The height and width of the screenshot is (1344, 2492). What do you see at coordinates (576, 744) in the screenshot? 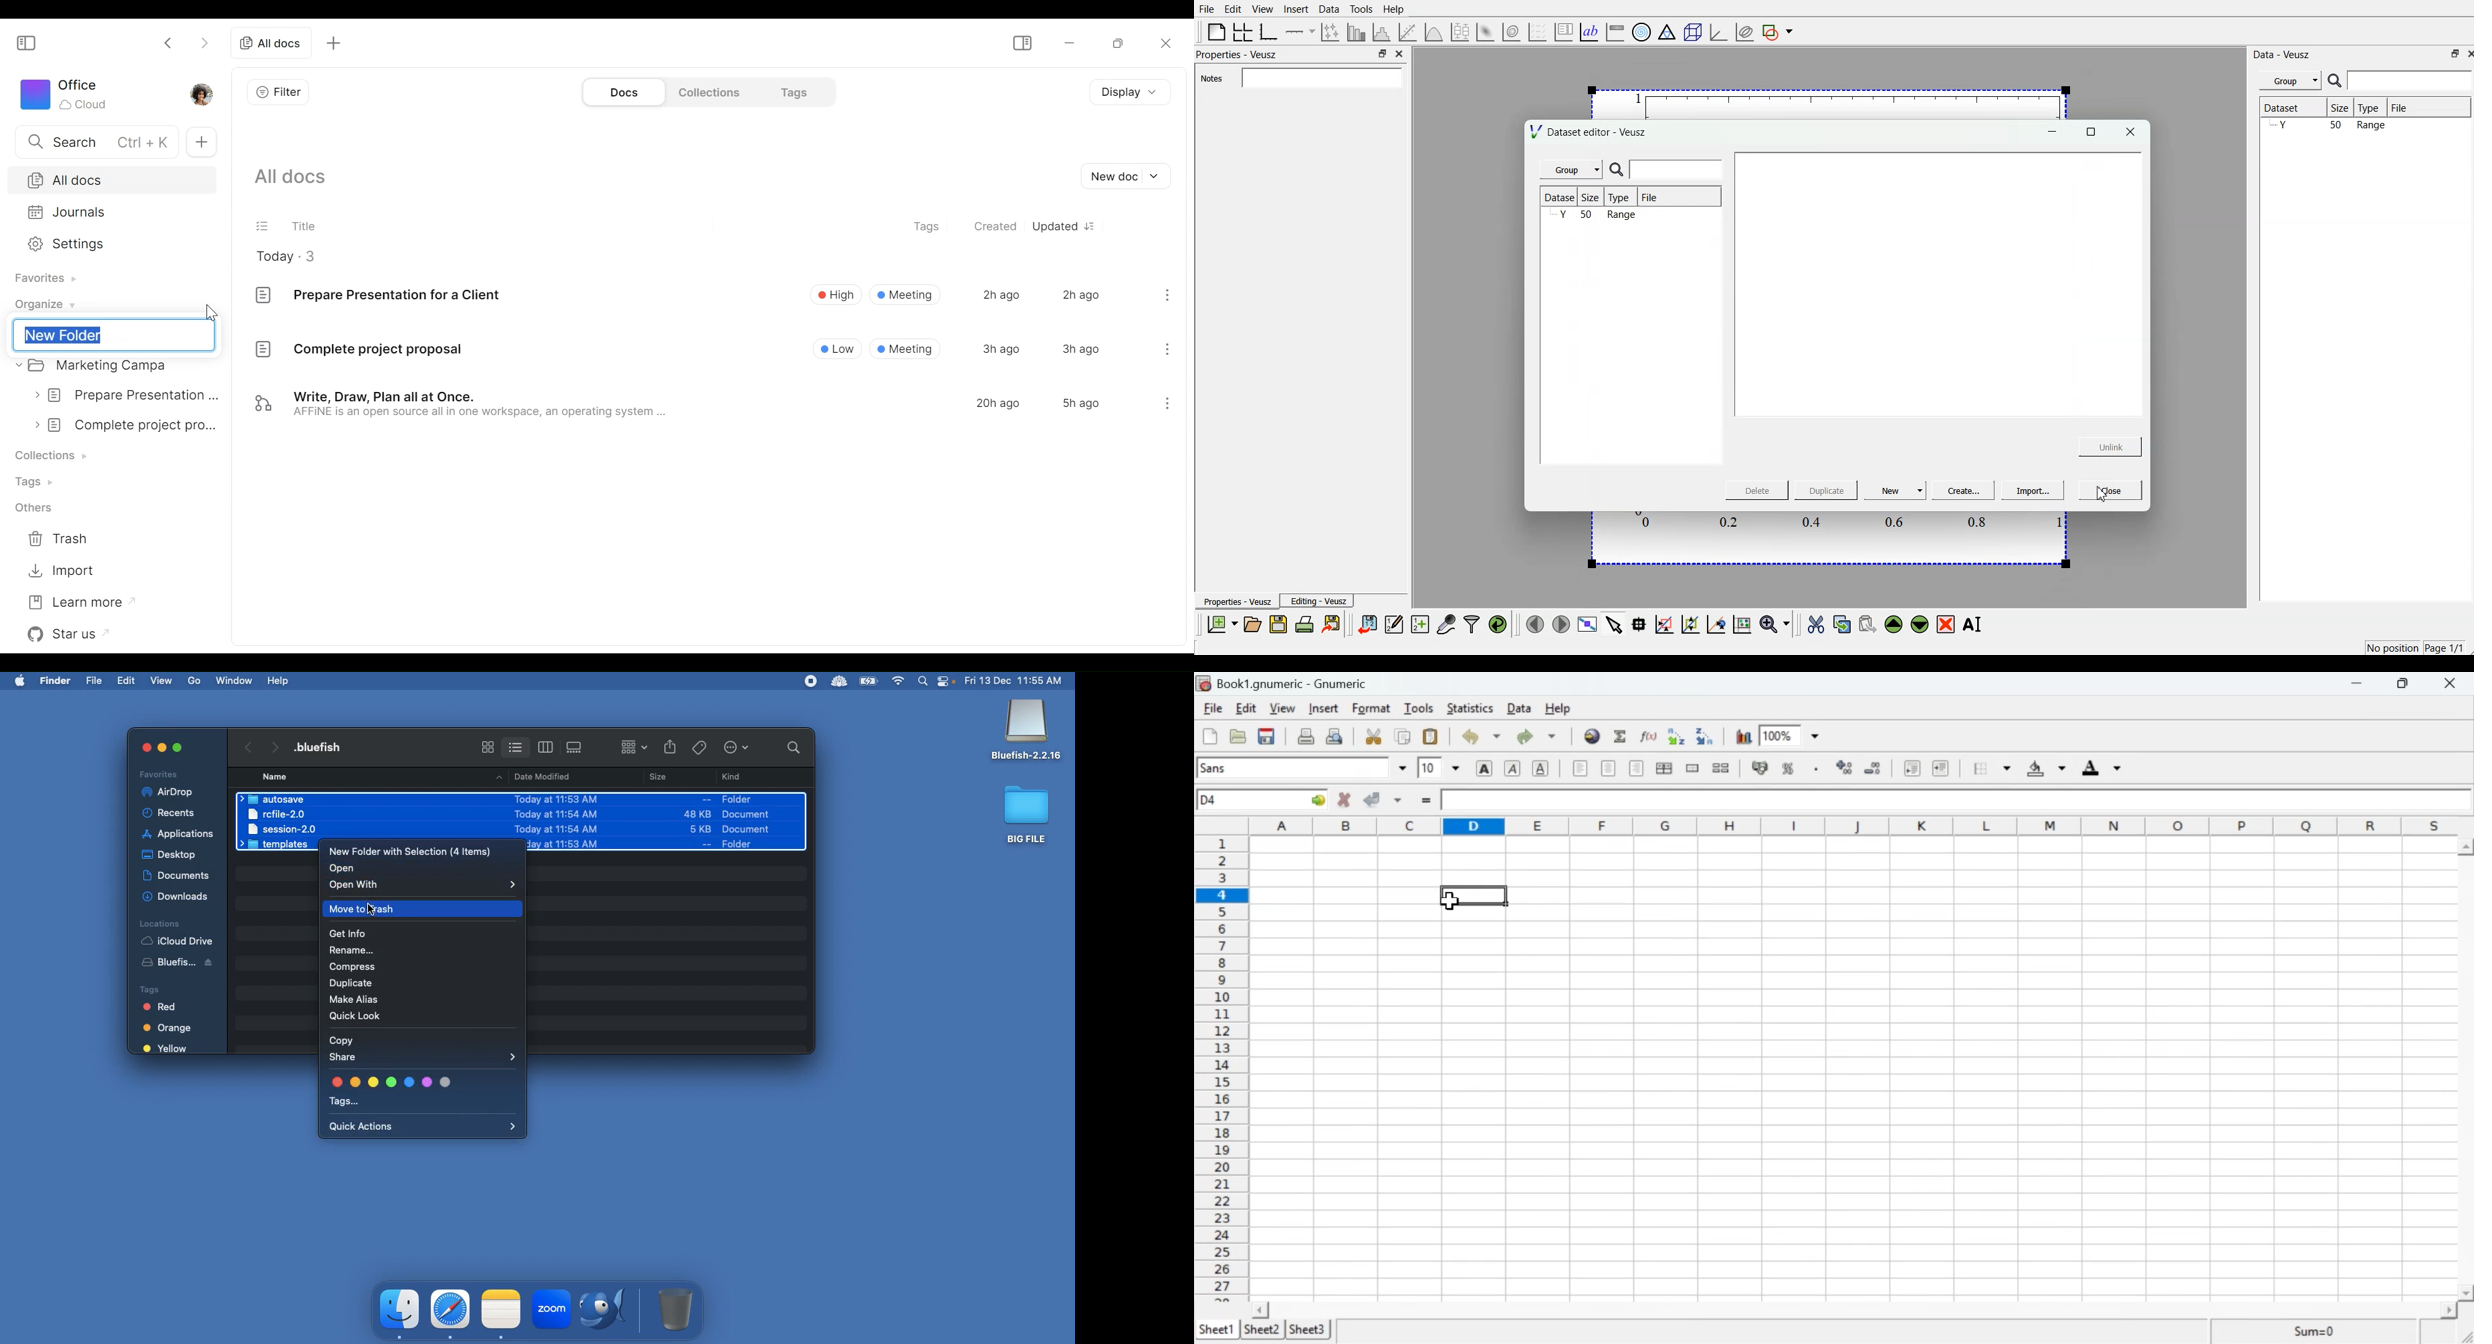
I see `Gallery View` at bounding box center [576, 744].